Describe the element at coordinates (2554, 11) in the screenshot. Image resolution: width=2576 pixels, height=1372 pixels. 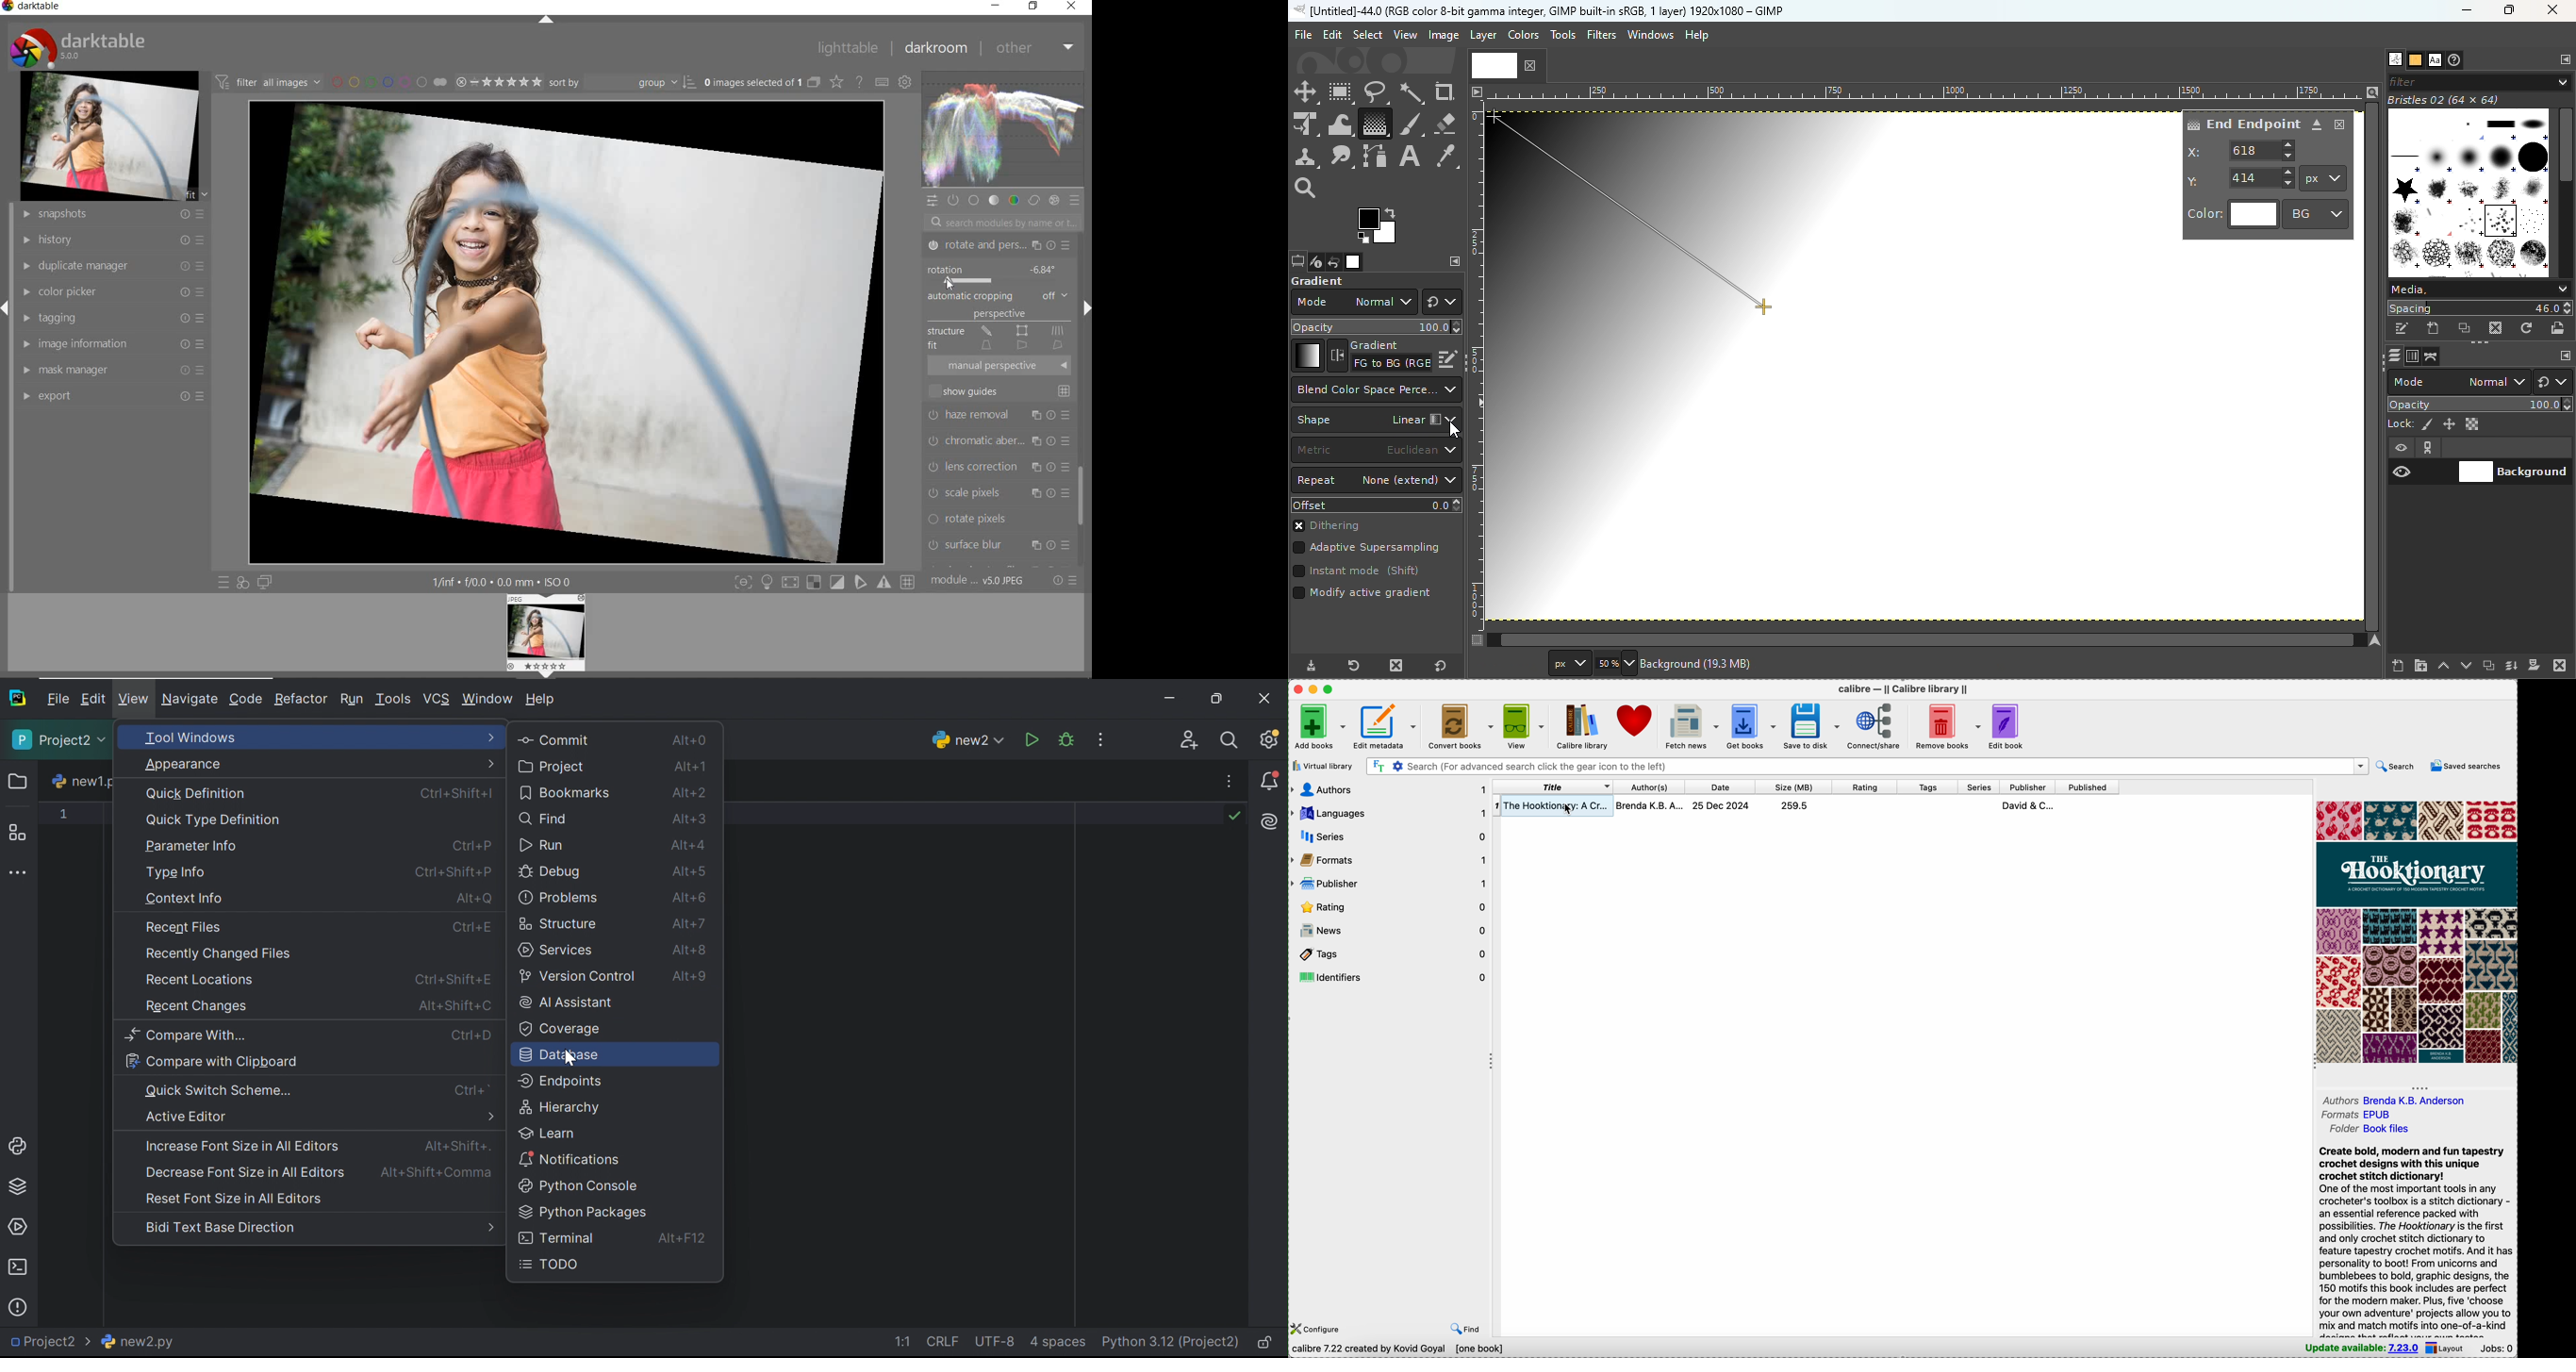
I see `Close` at that location.